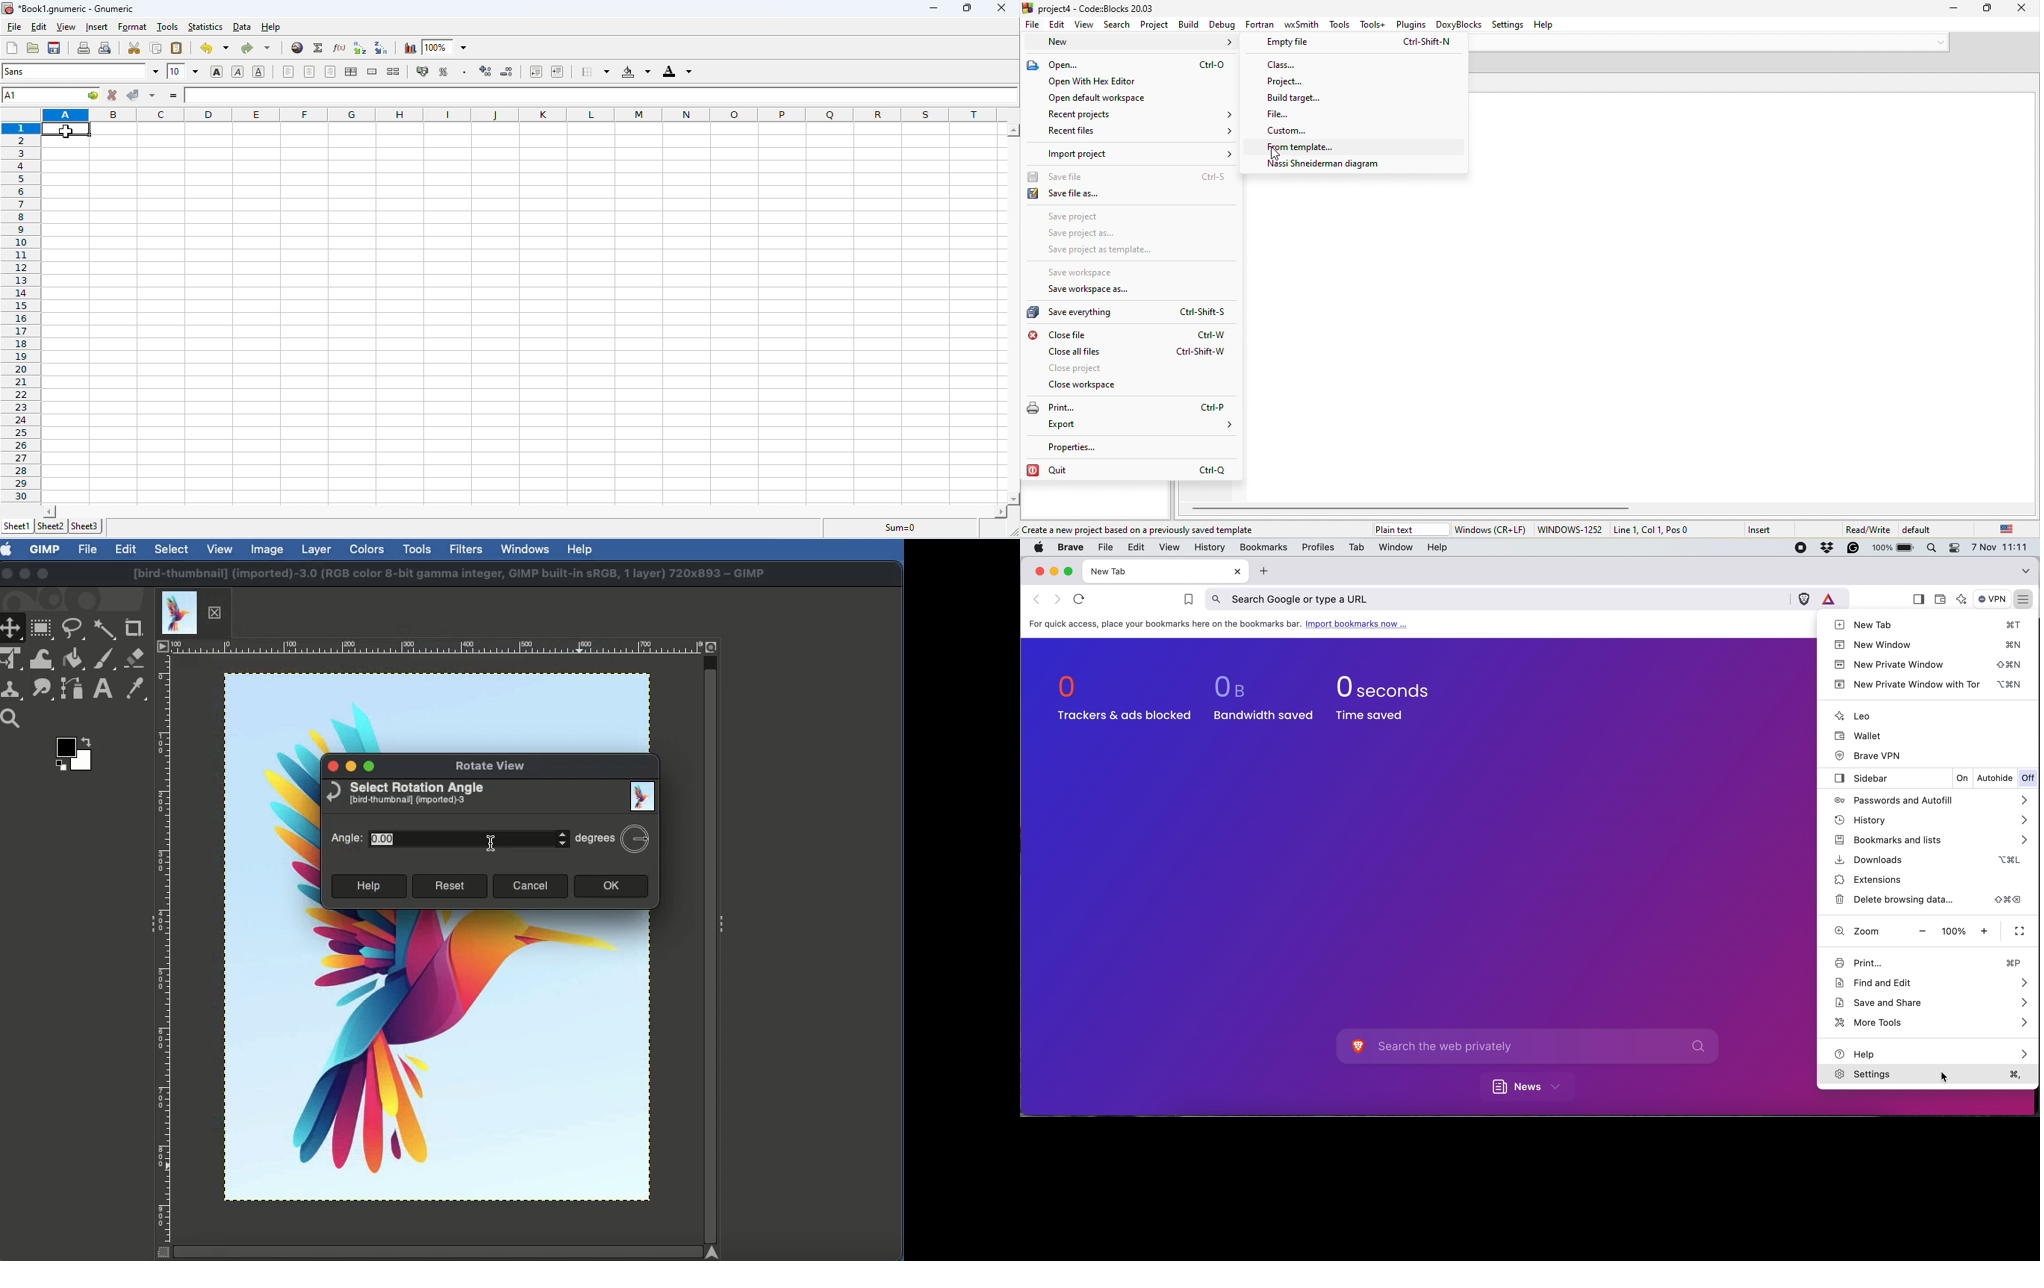 The height and width of the screenshot is (1288, 2044). Describe the element at coordinates (520, 115) in the screenshot. I see `column headings` at that location.